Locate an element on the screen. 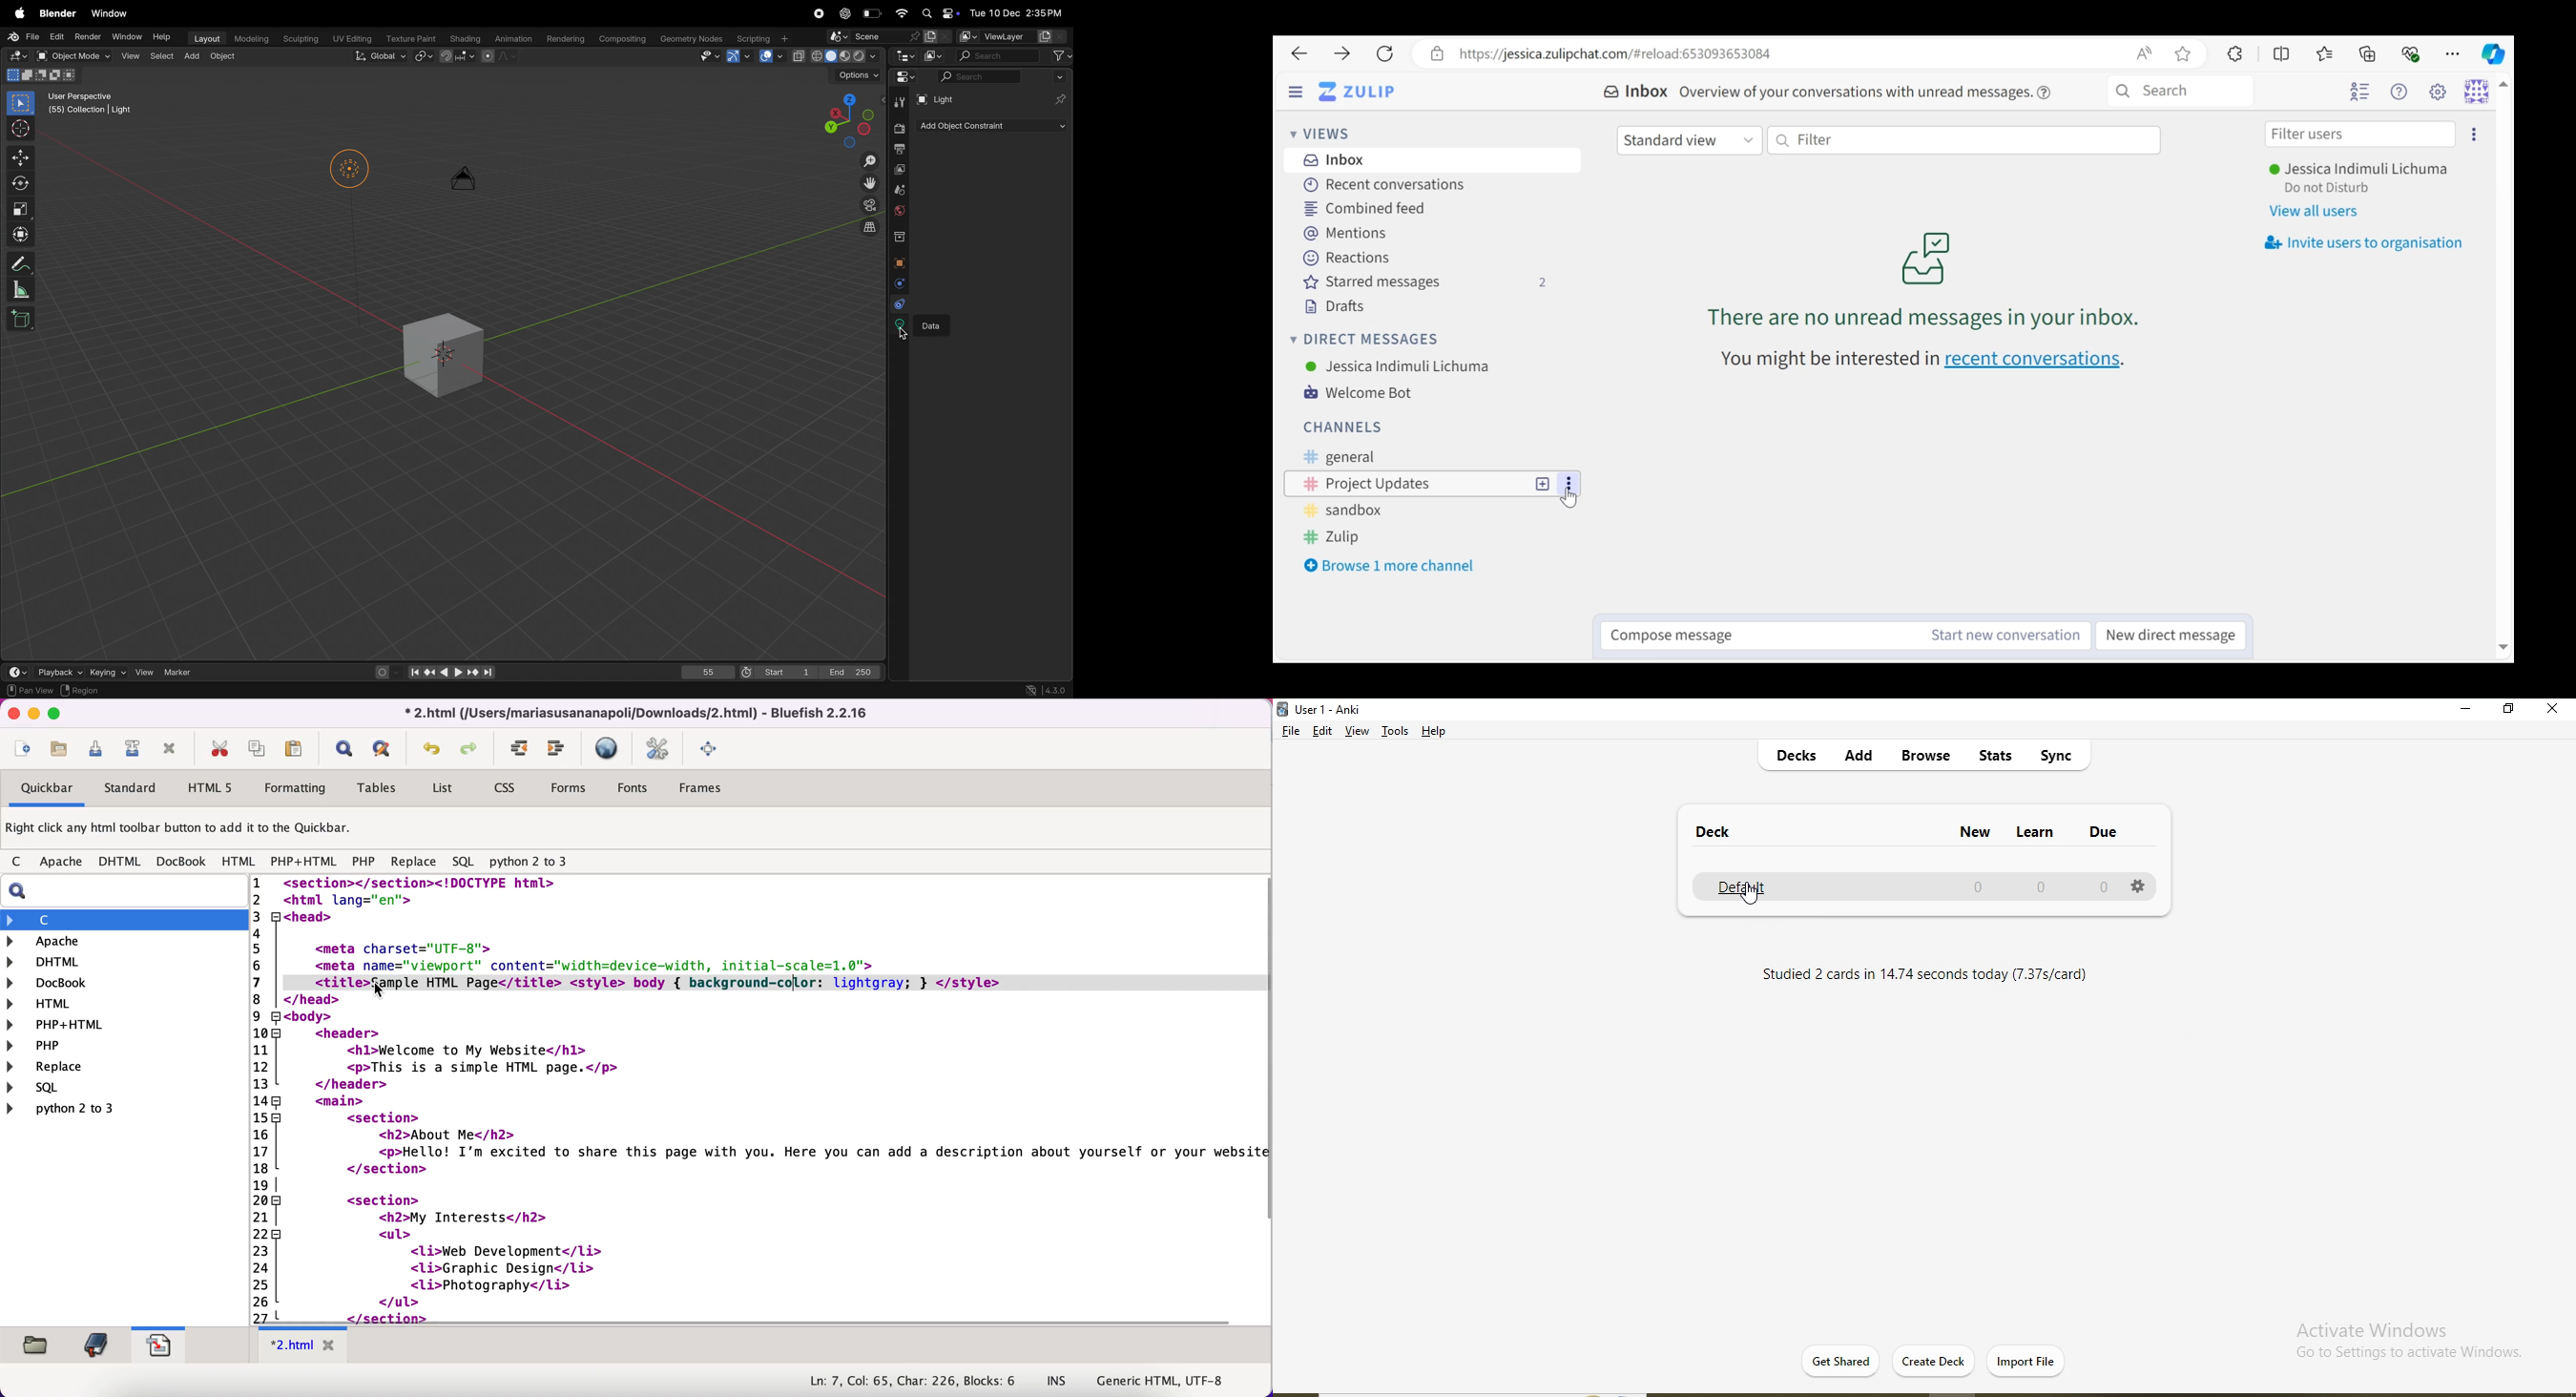  viewpoint is located at coordinates (841, 119).